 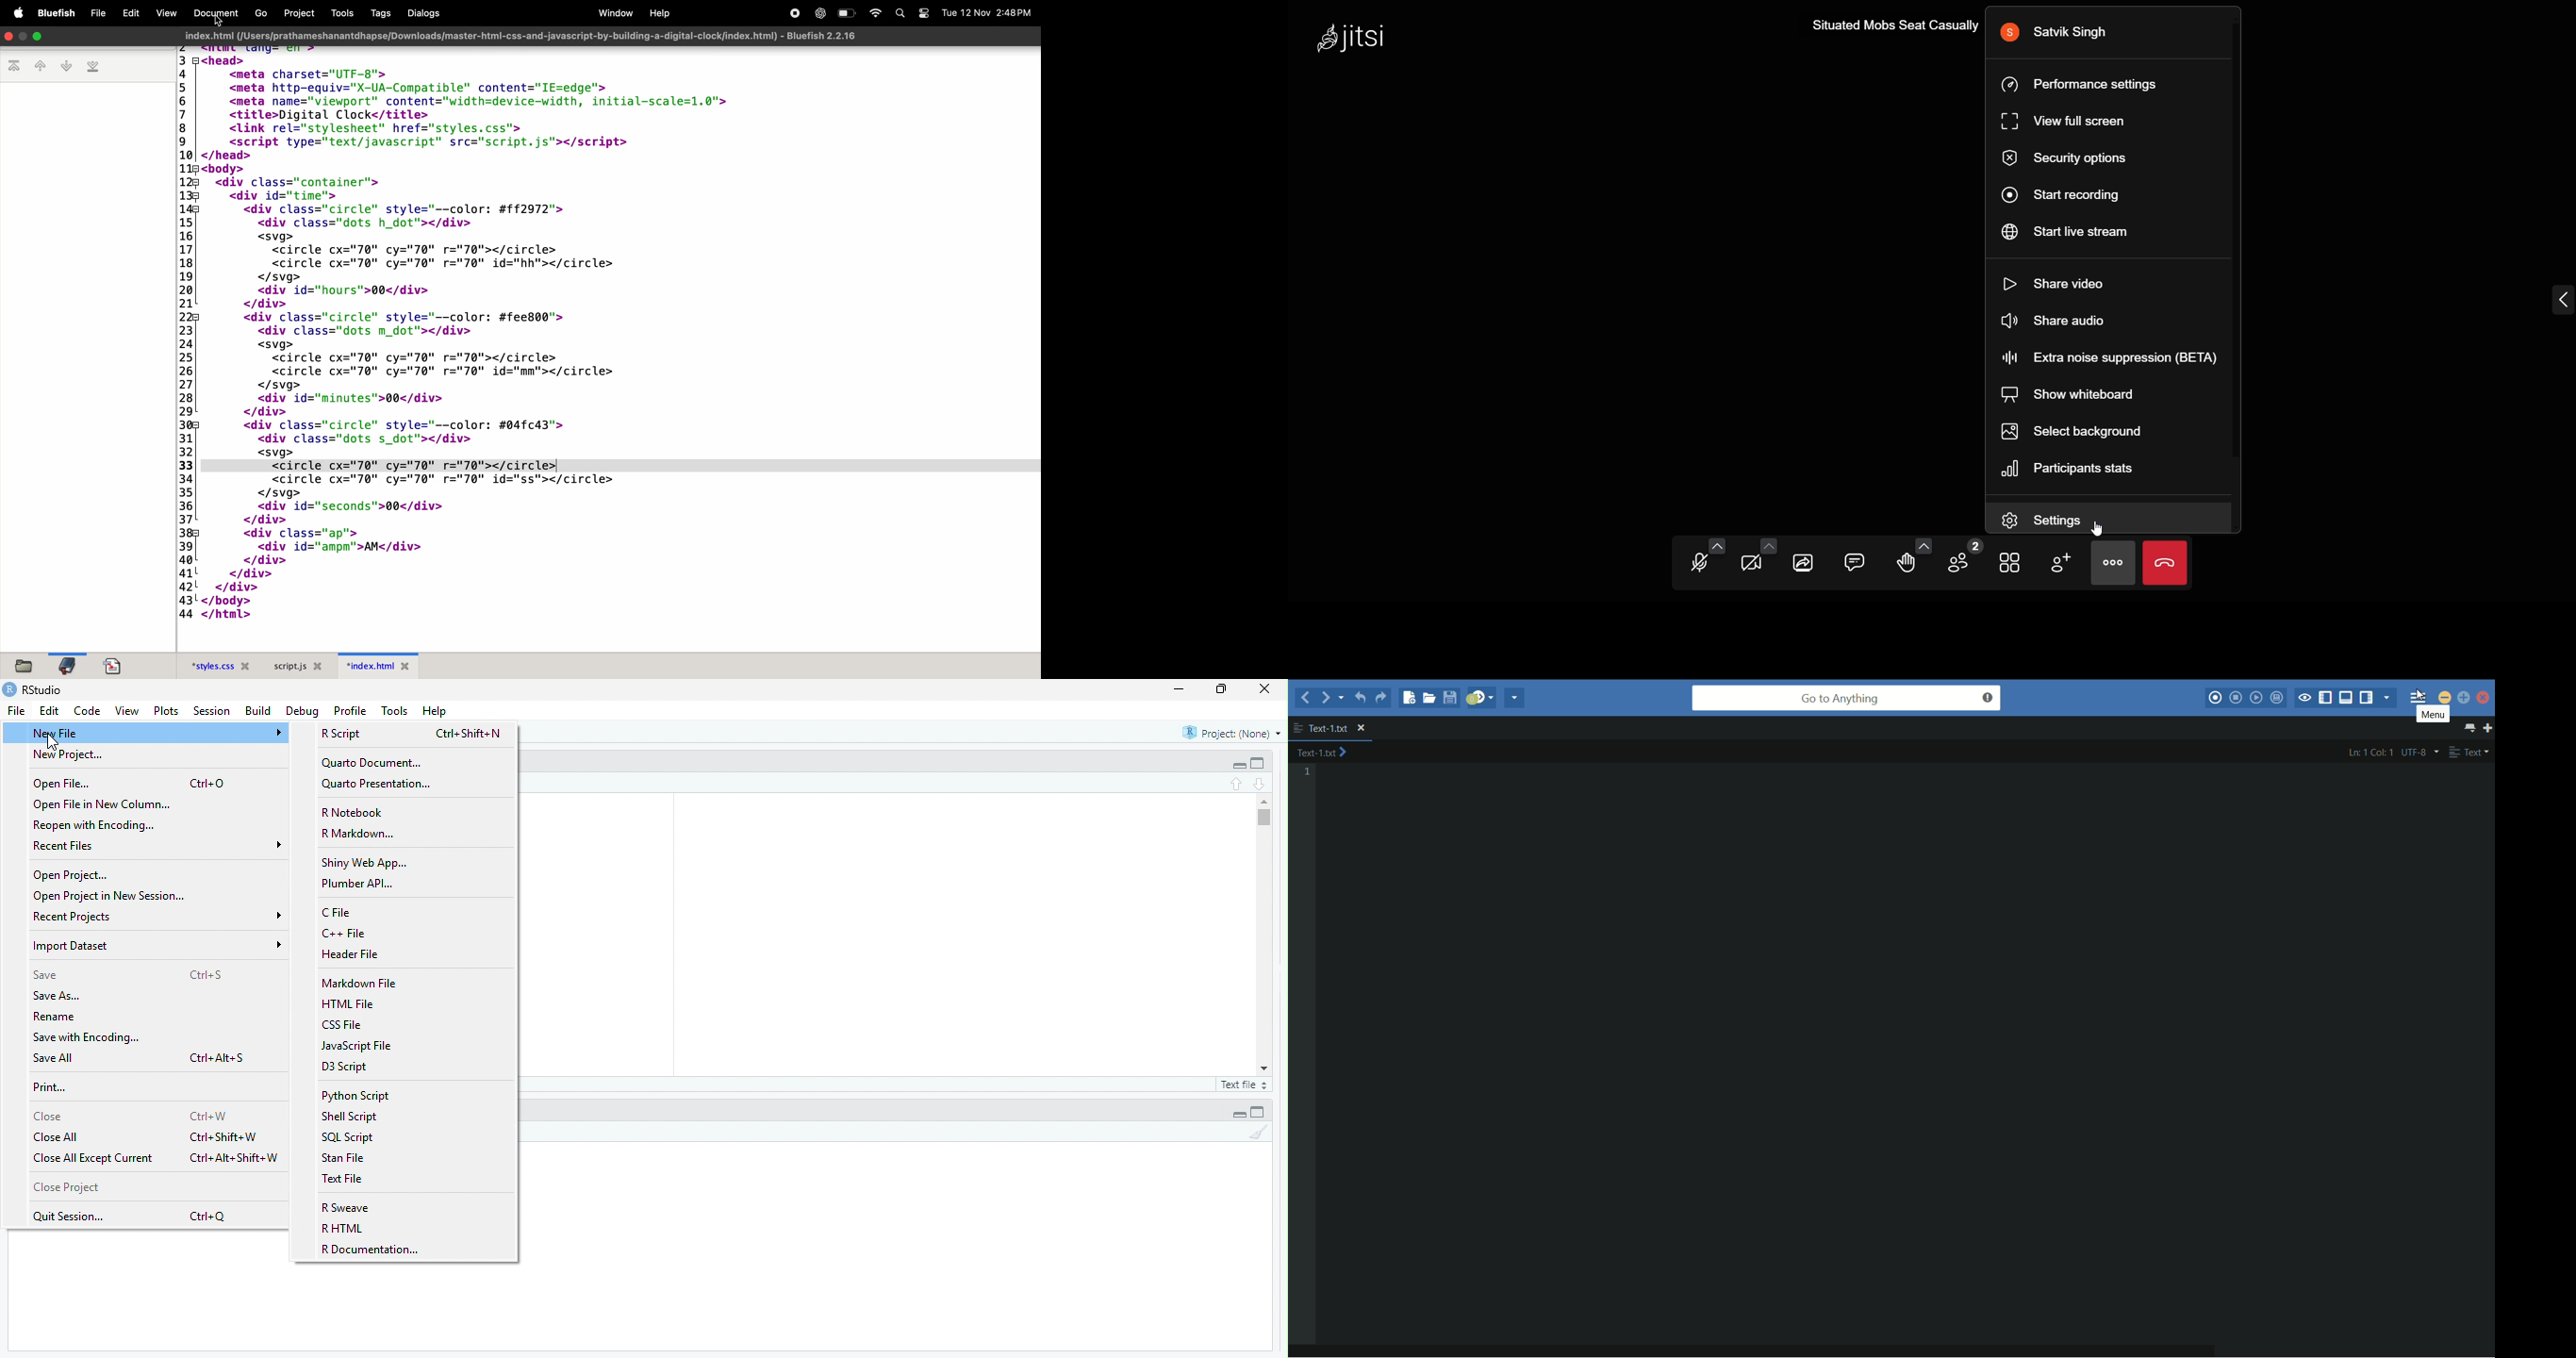 What do you see at coordinates (1247, 1085) in the screenshot?
I see `Text file` at bounding box center [1247, 1085].